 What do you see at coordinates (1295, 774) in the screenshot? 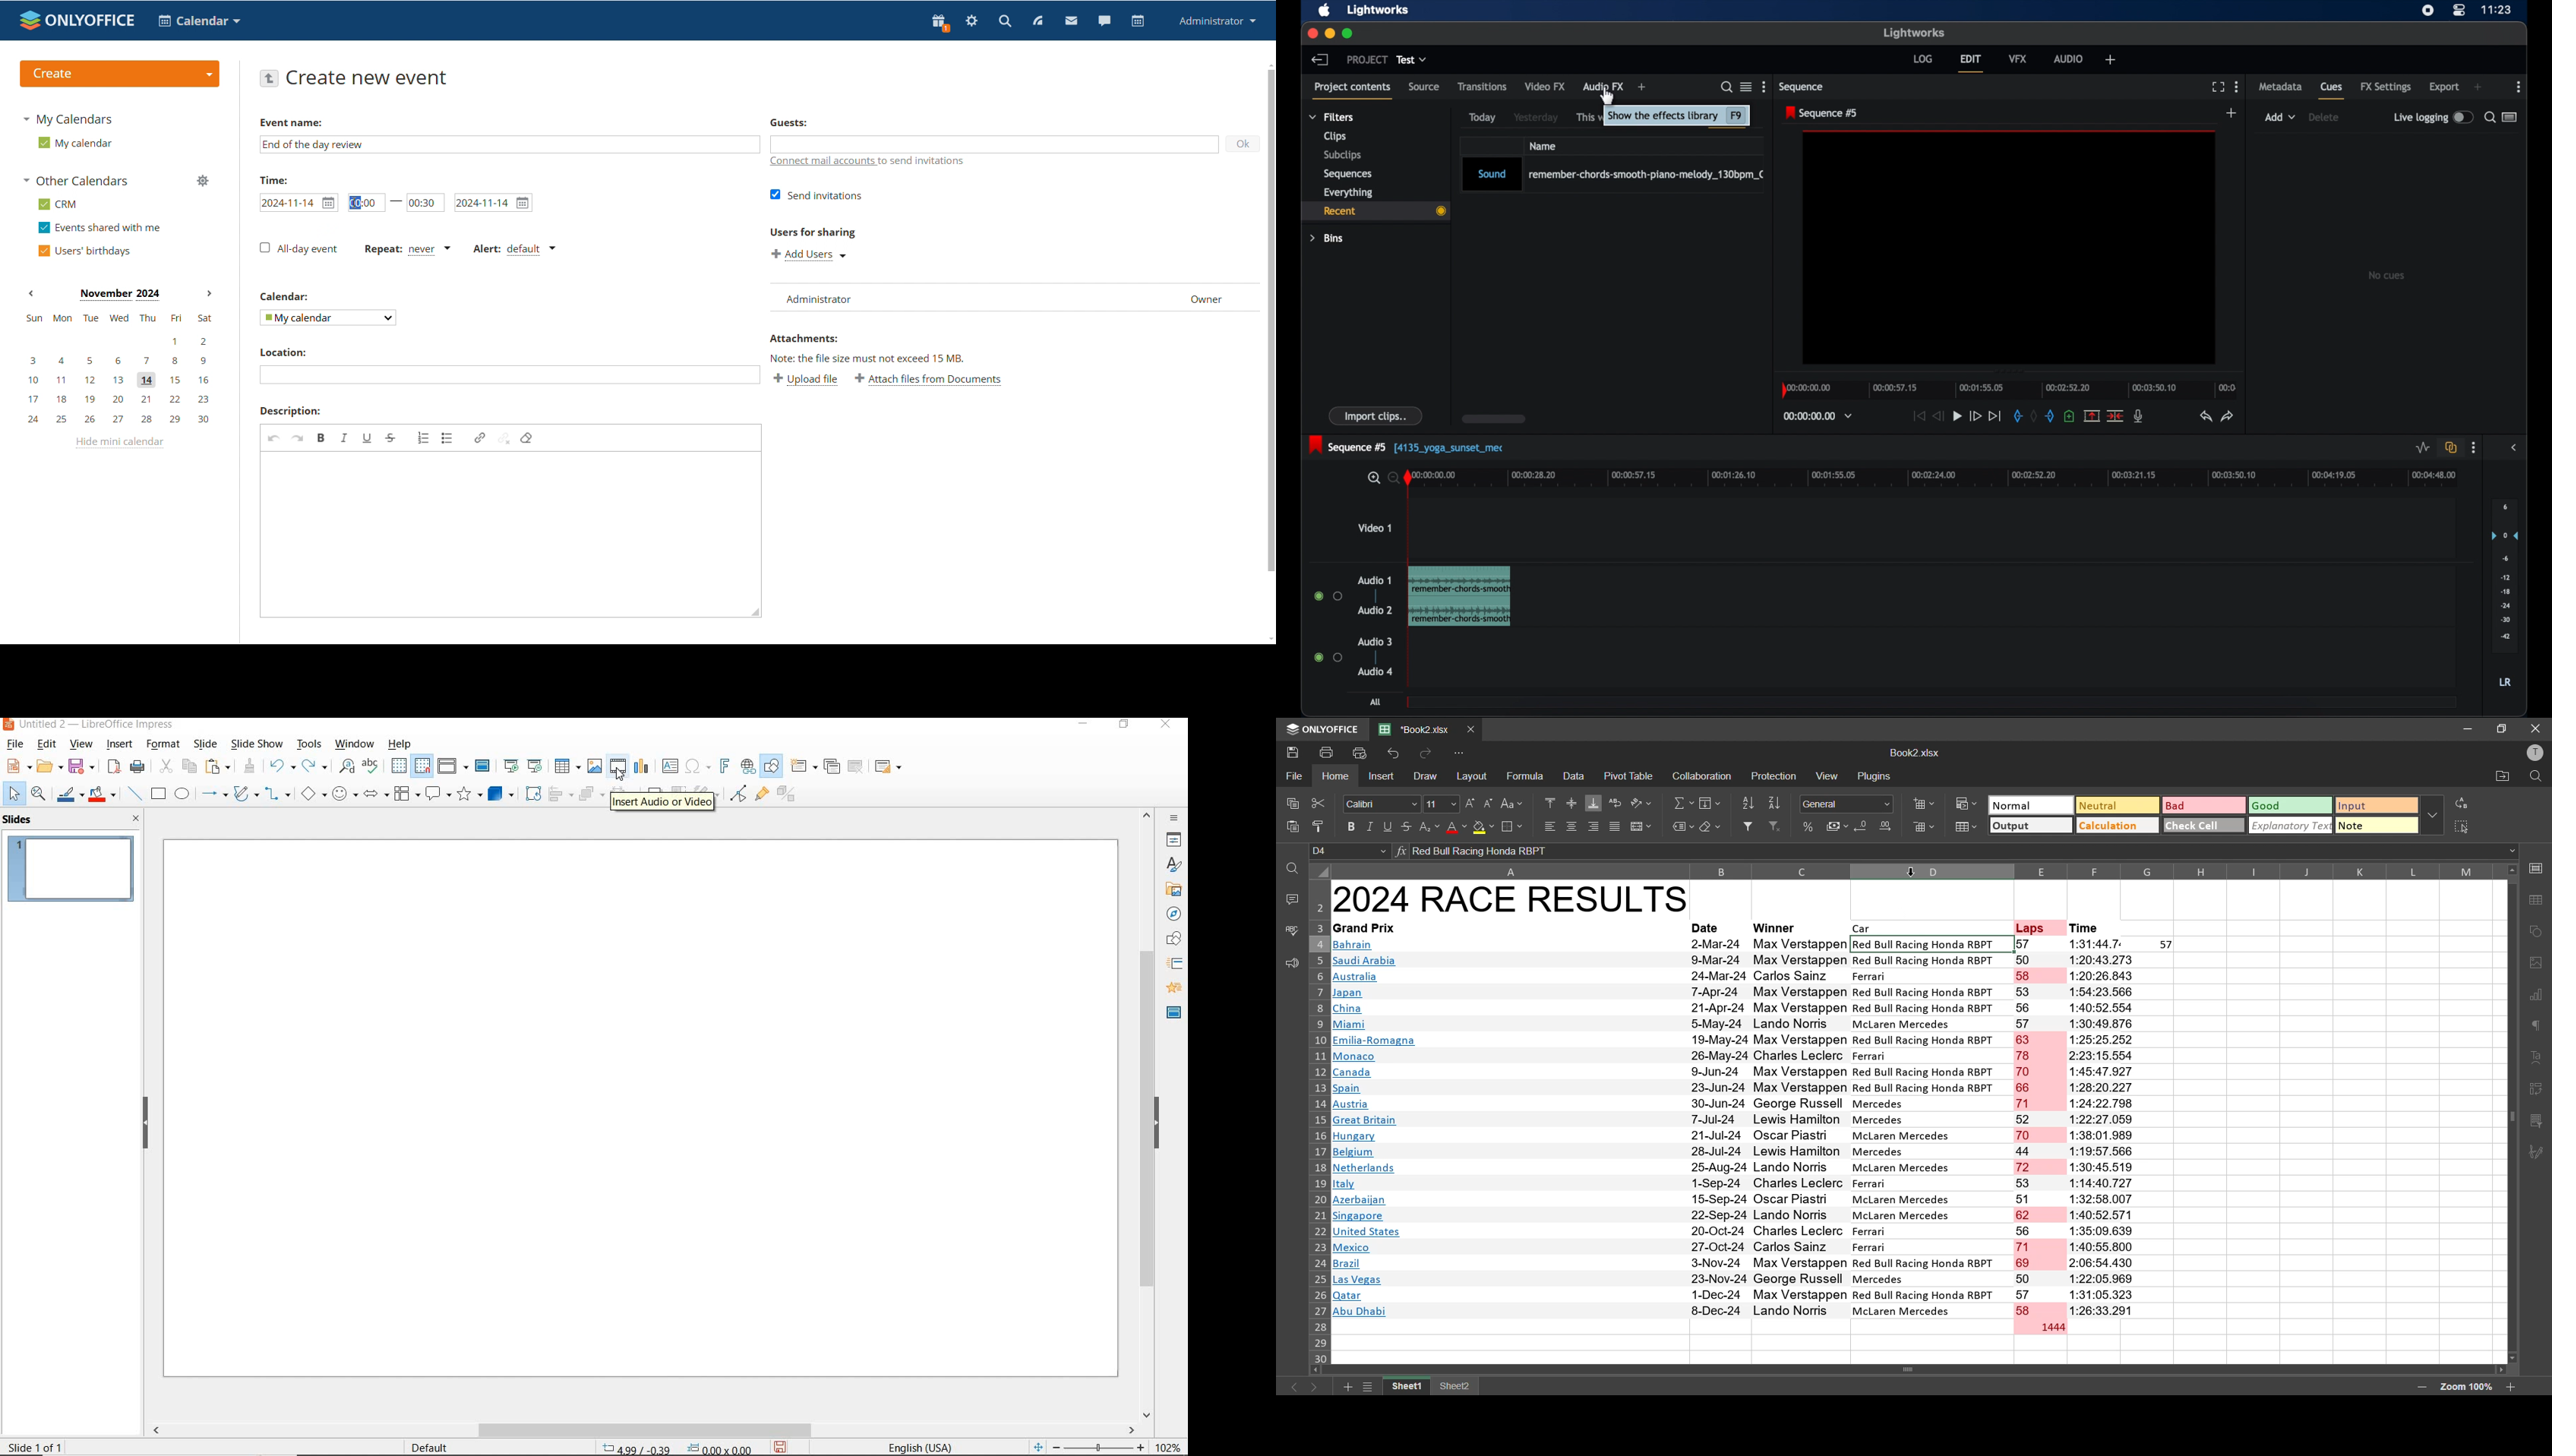
I see `file` at bounding box center [1295, 774].